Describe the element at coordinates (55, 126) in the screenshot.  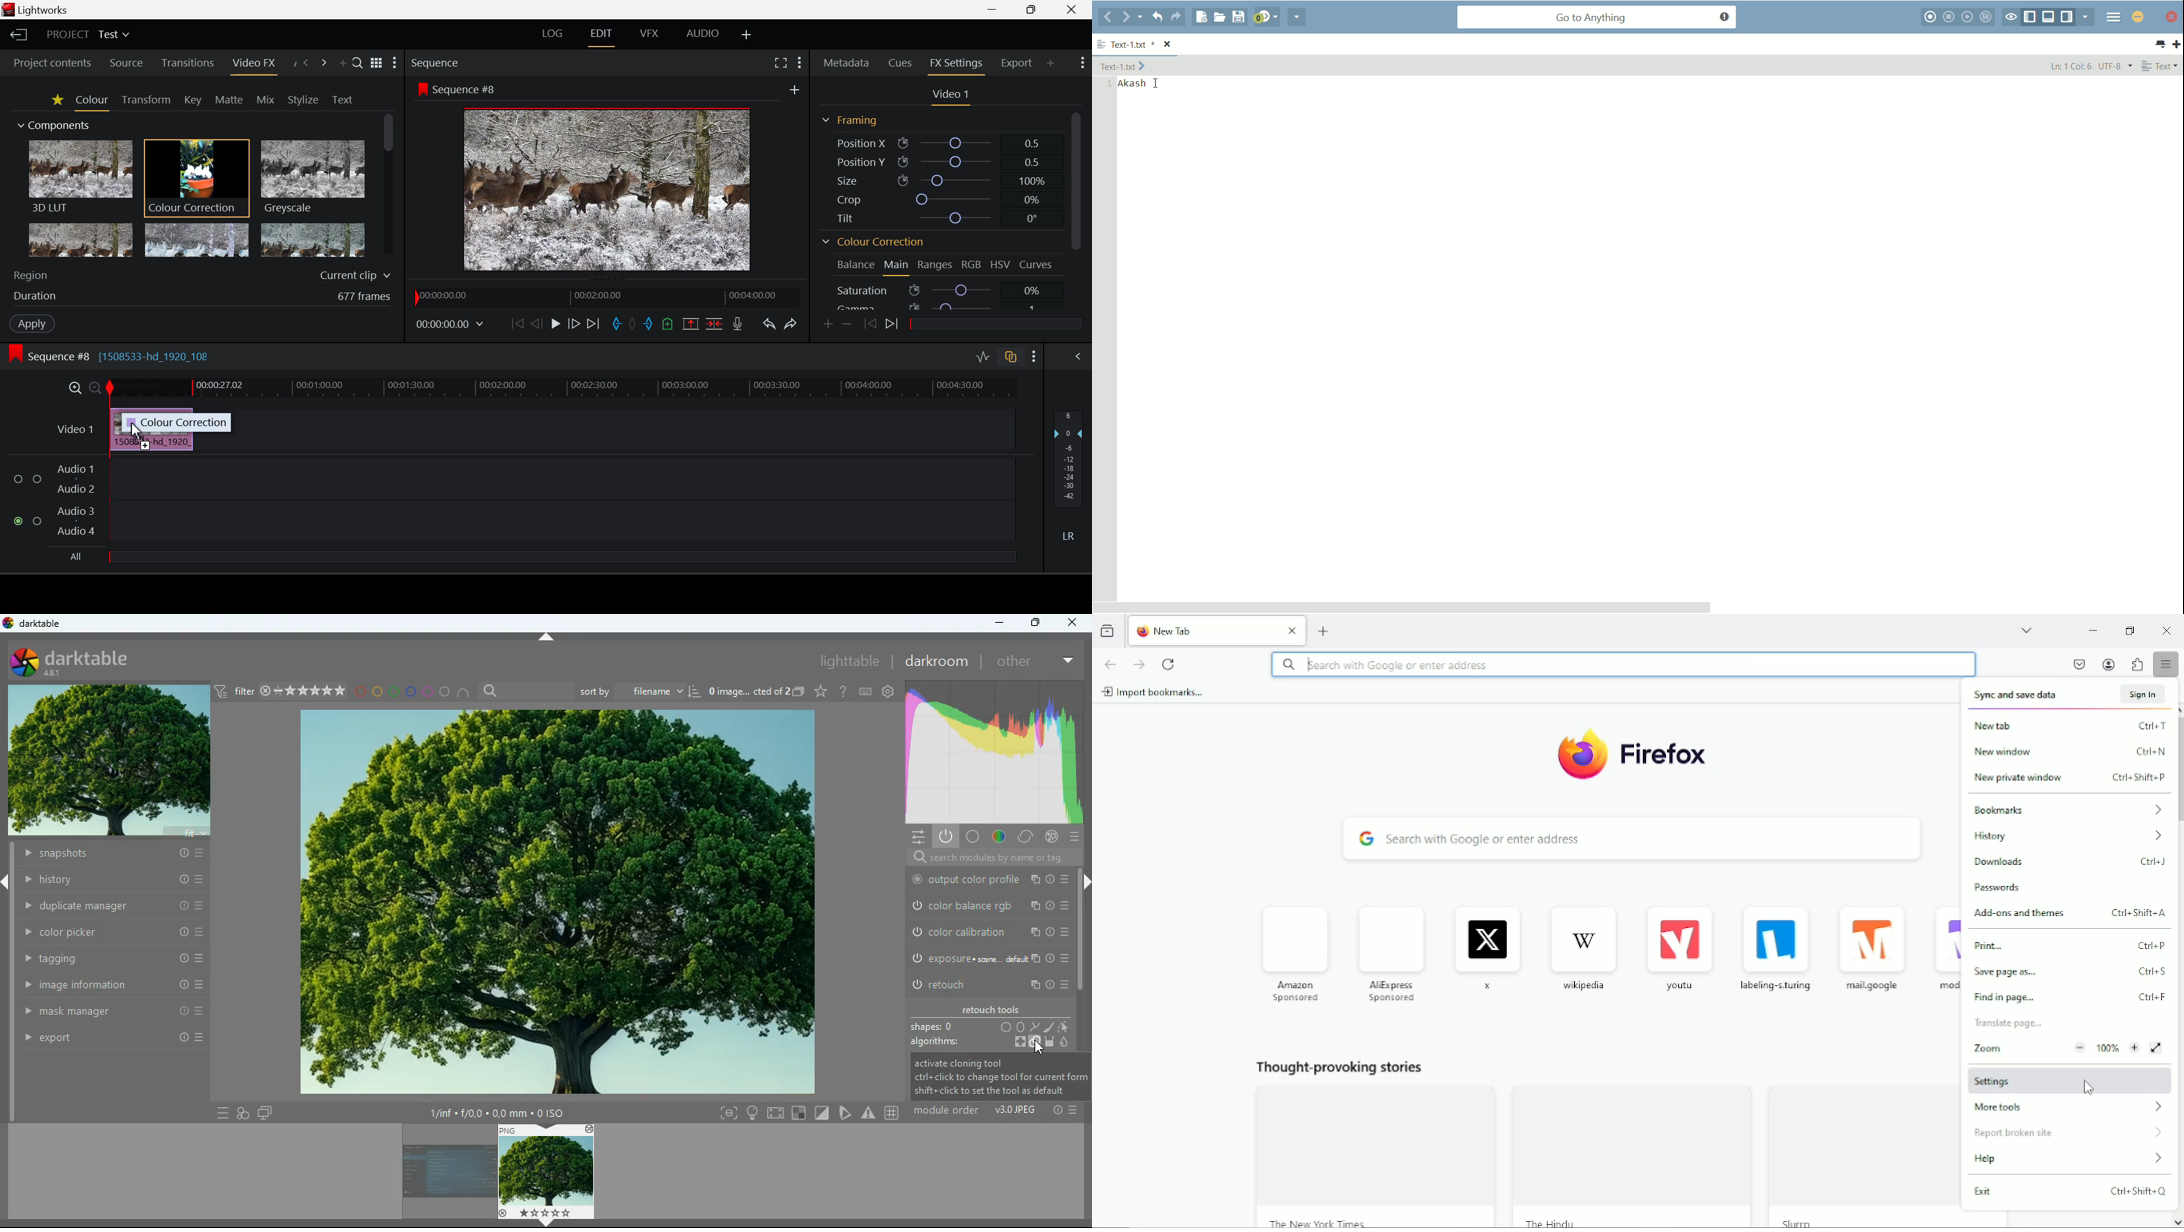
I see `Components` at that location.